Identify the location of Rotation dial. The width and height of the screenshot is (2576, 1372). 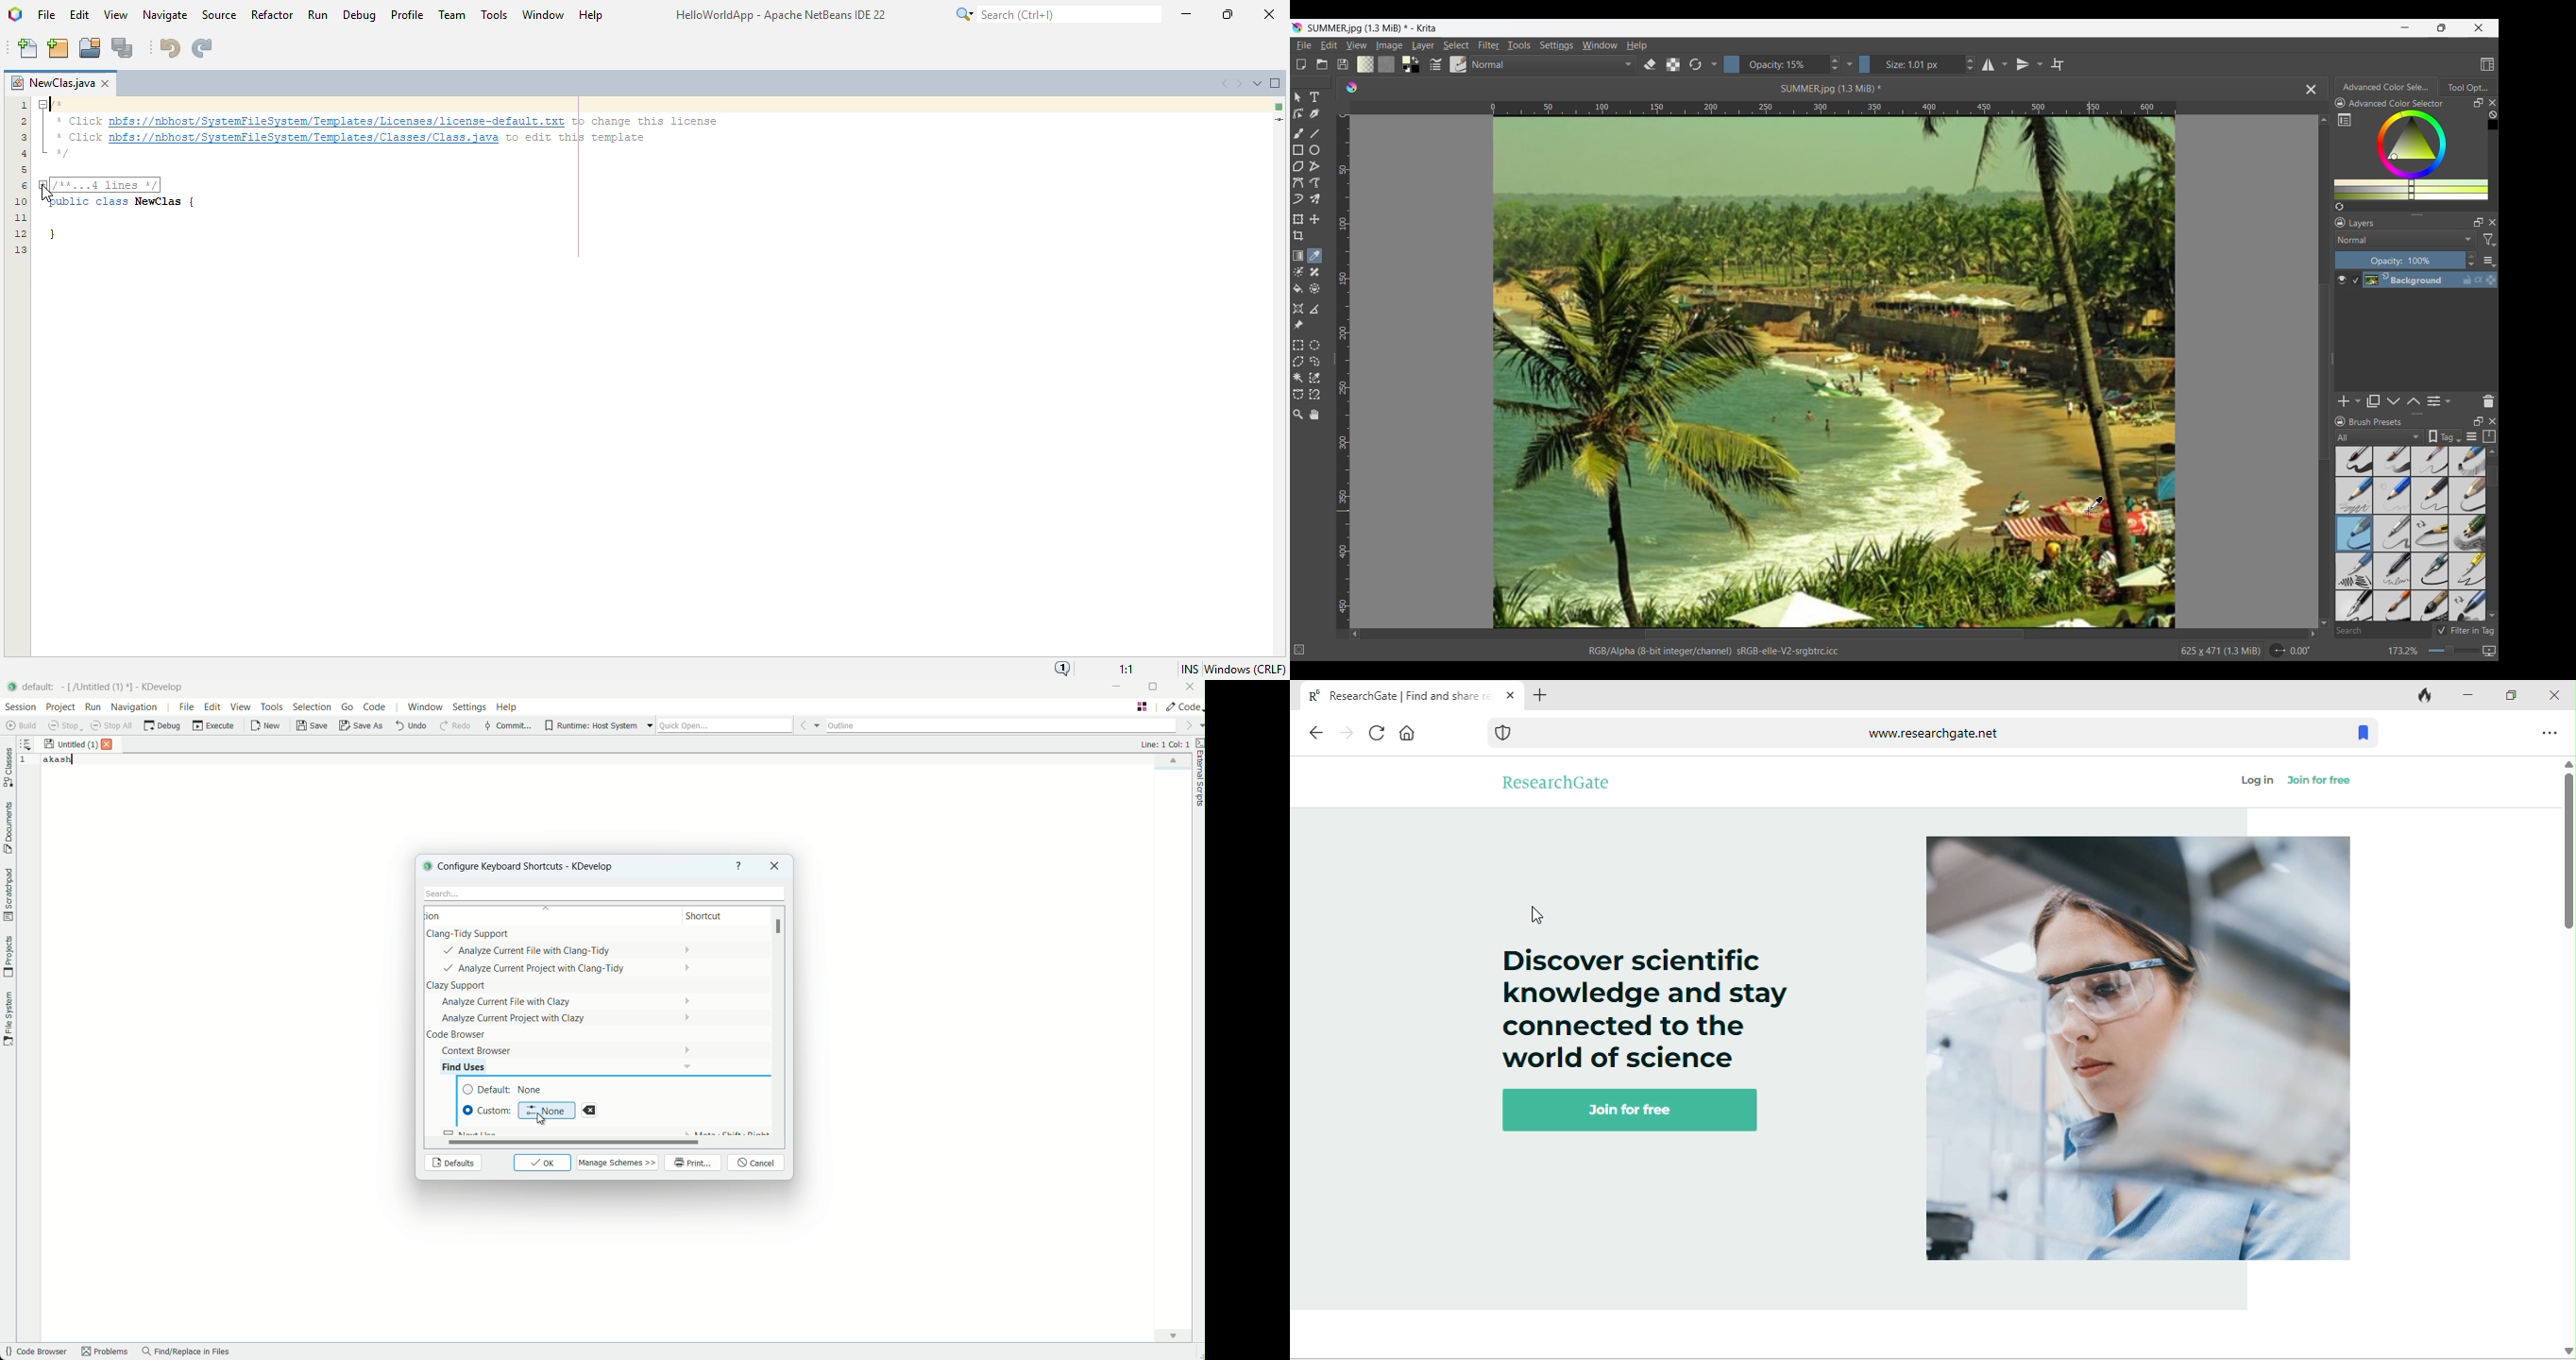
(2277, 651).